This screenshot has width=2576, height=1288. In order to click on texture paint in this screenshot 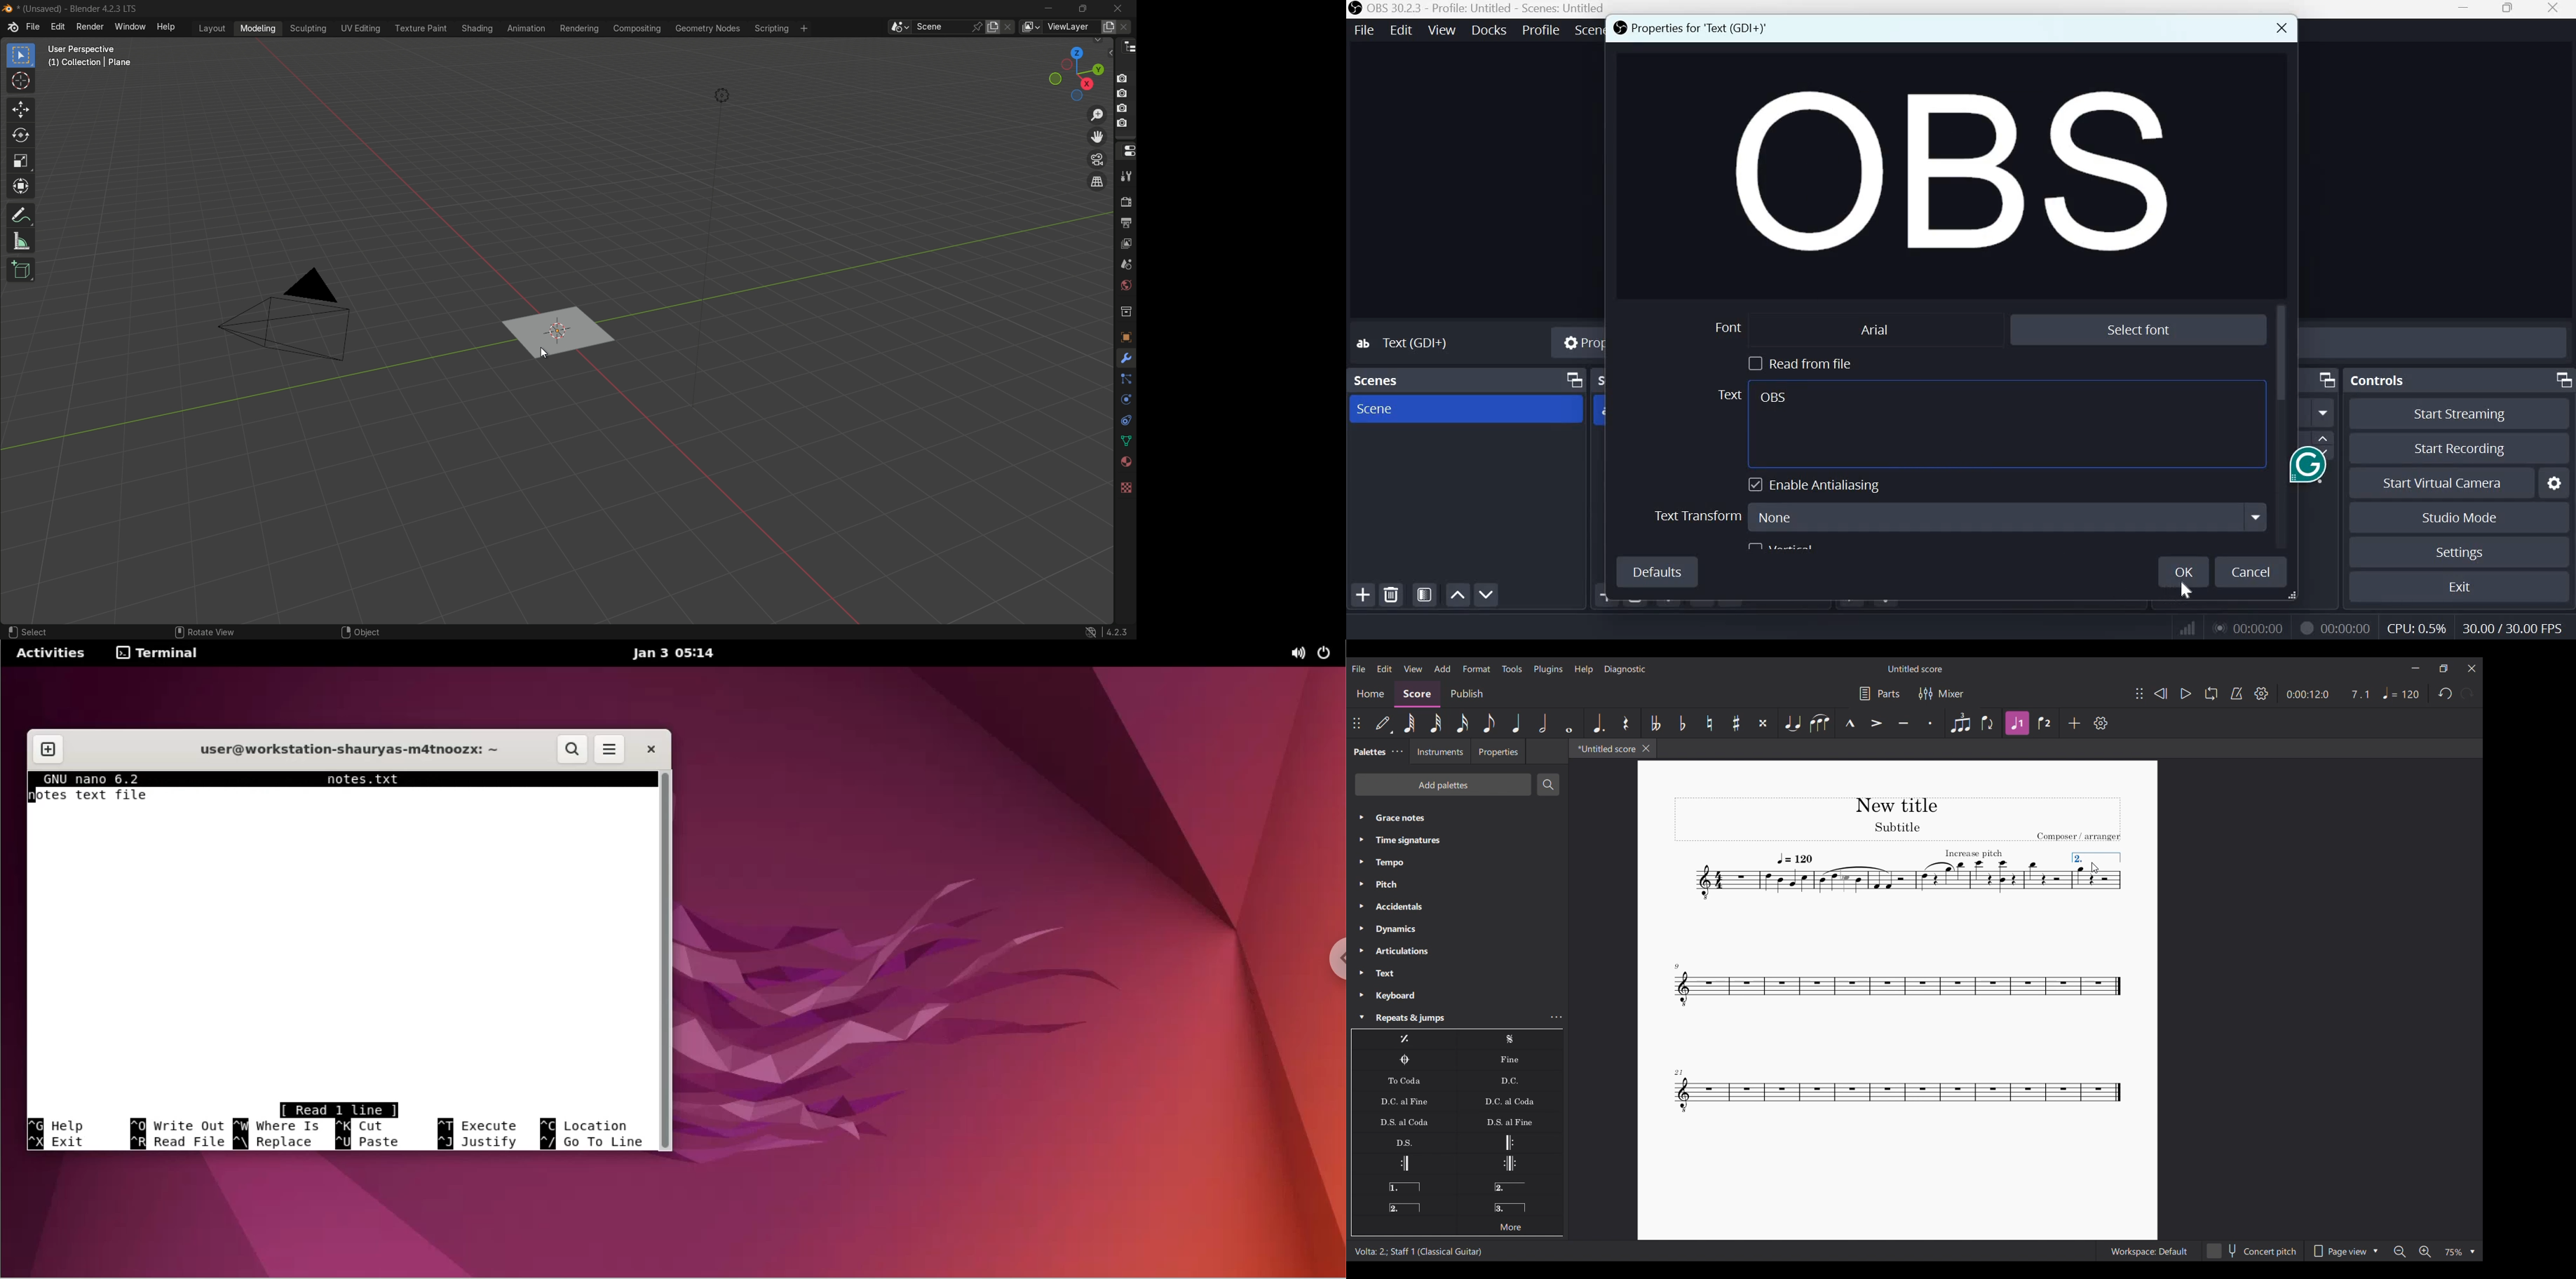, I will do `click(421, 28)`.